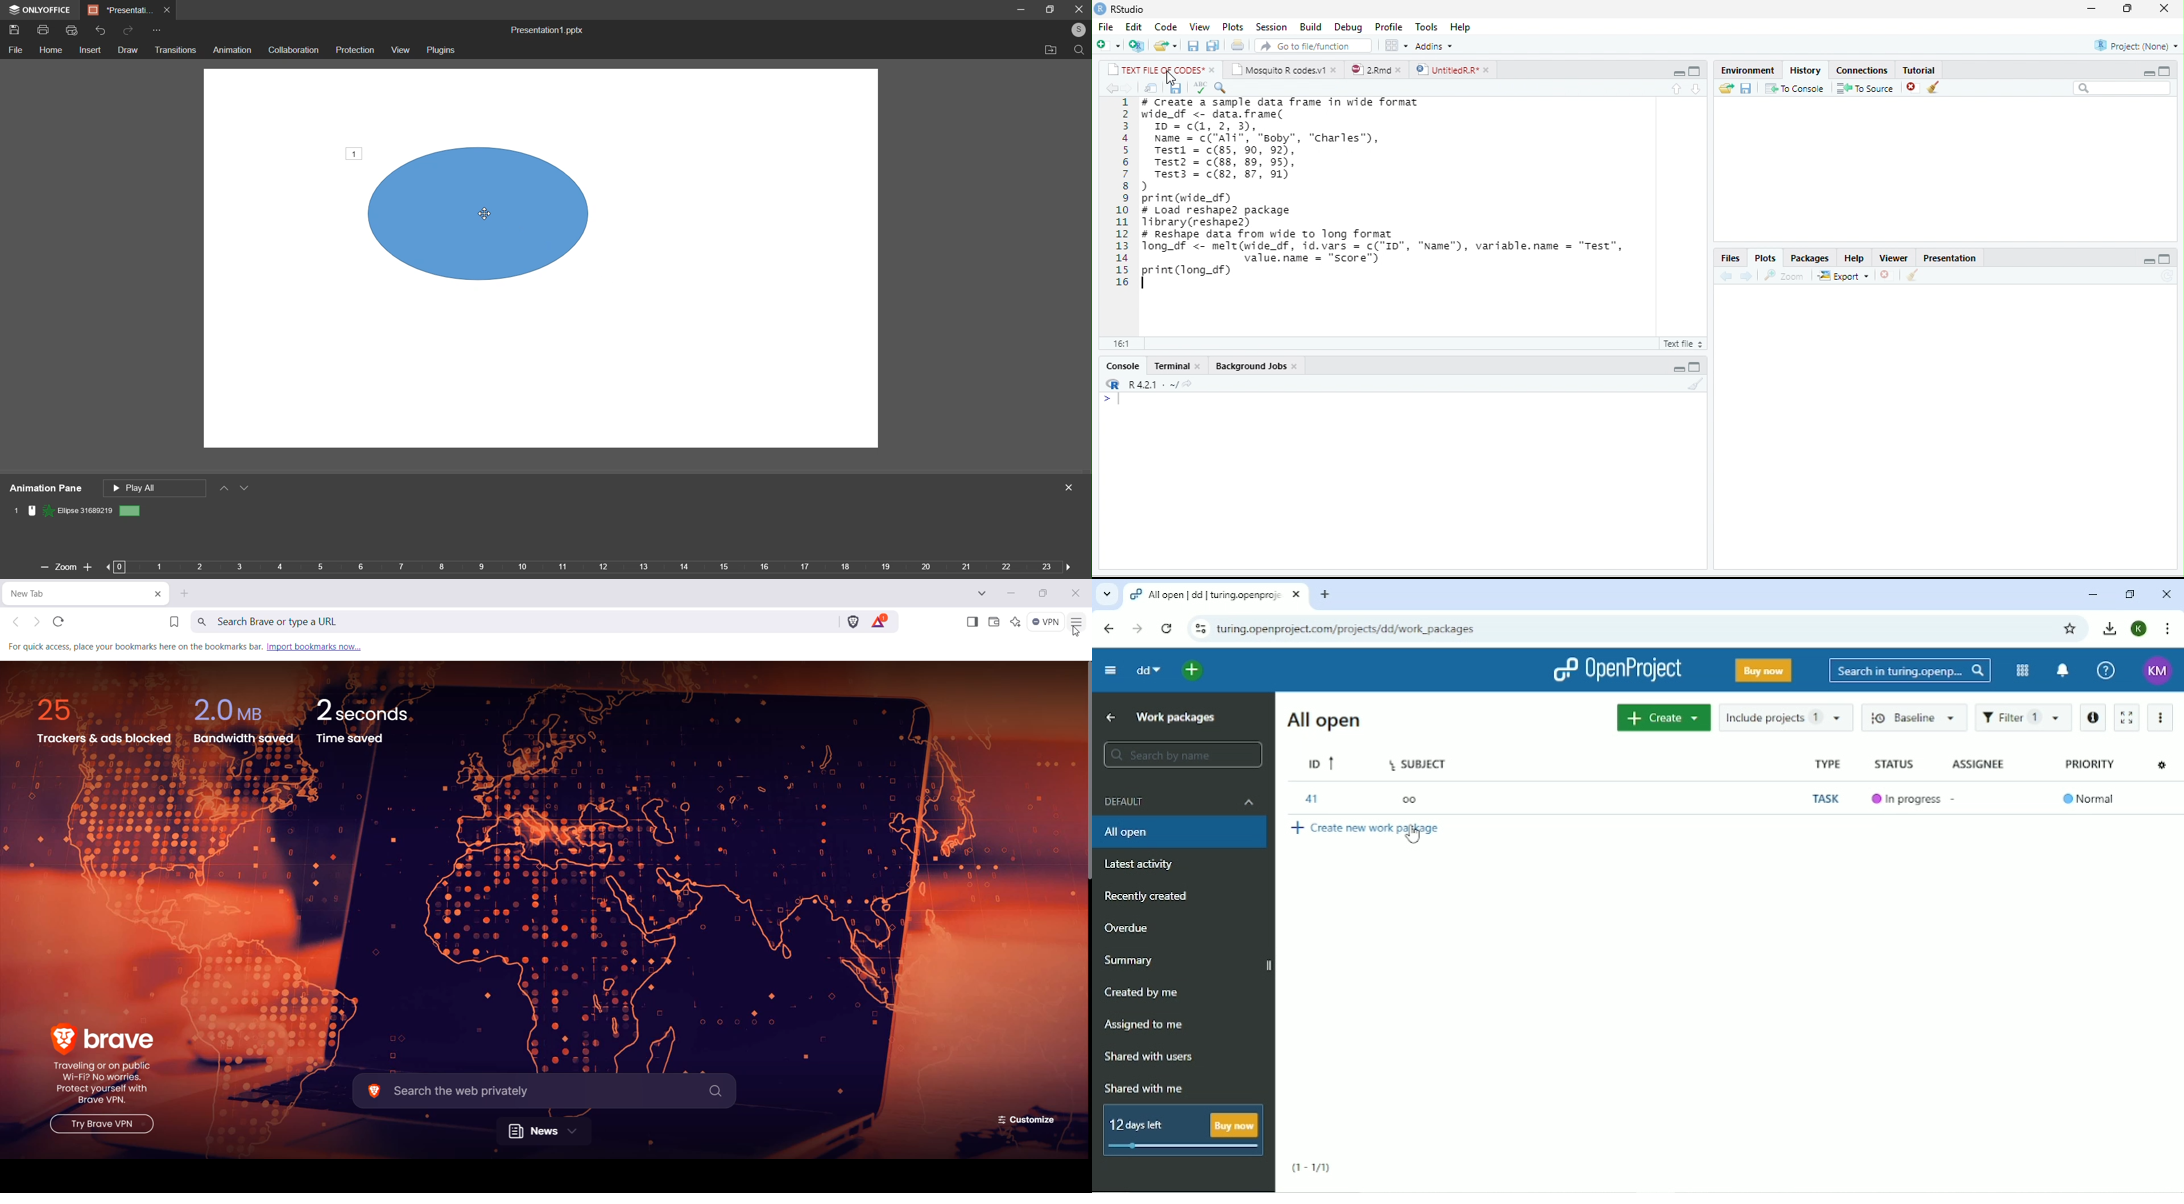 This screenshot has height=1204, width=2184. What do you see at coordinates (1213, 46) in the screenshot?
I see `save all` at bounding box center [1213, 46].